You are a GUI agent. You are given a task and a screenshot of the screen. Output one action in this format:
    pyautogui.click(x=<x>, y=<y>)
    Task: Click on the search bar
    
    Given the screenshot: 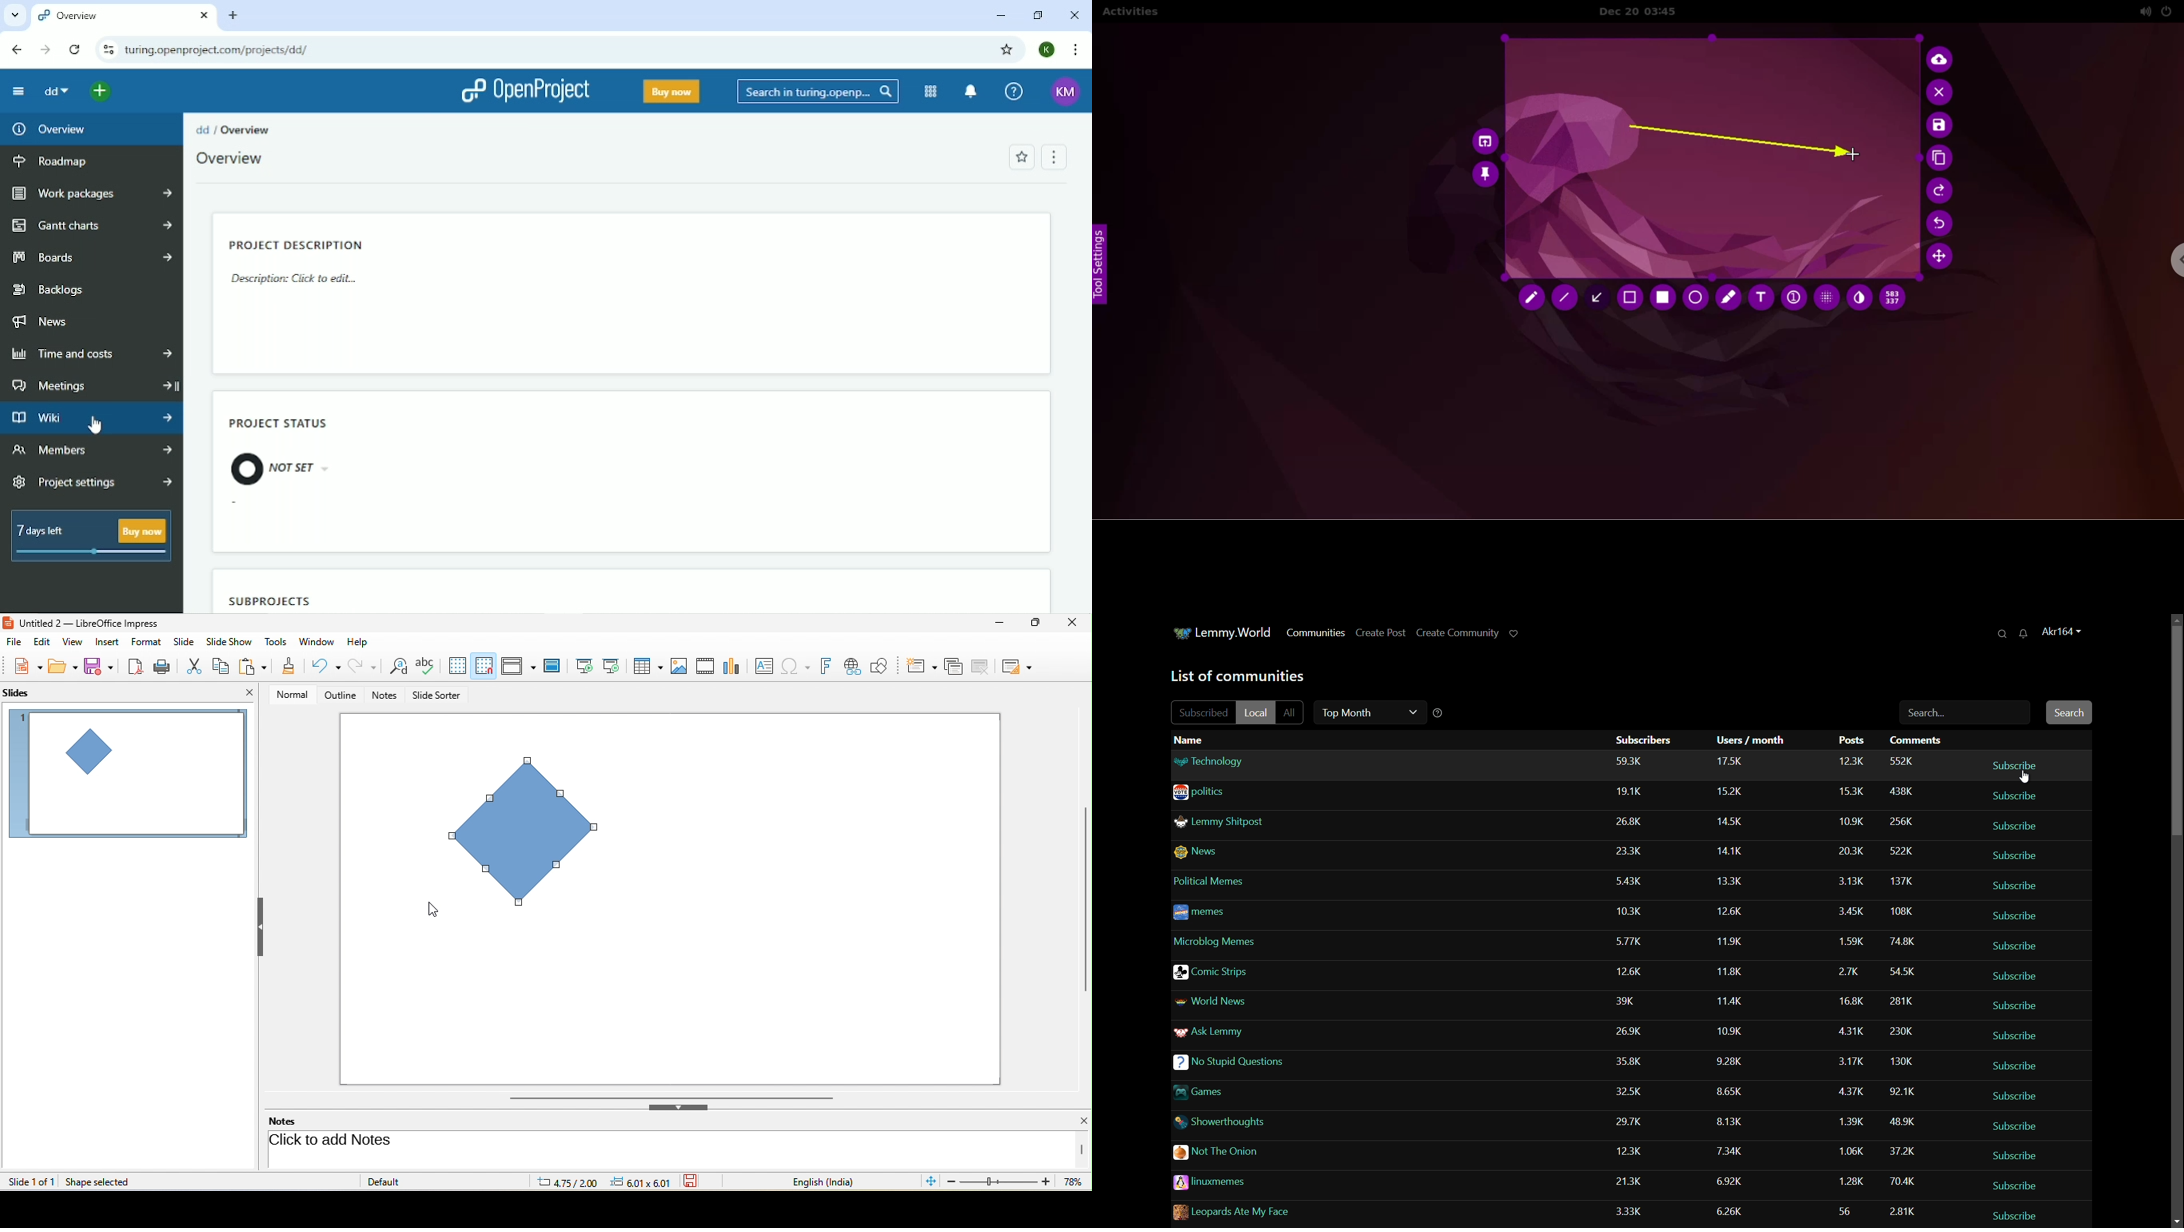 What is the action you would take?
    pyautogui.click(x=1966, y=714)
    